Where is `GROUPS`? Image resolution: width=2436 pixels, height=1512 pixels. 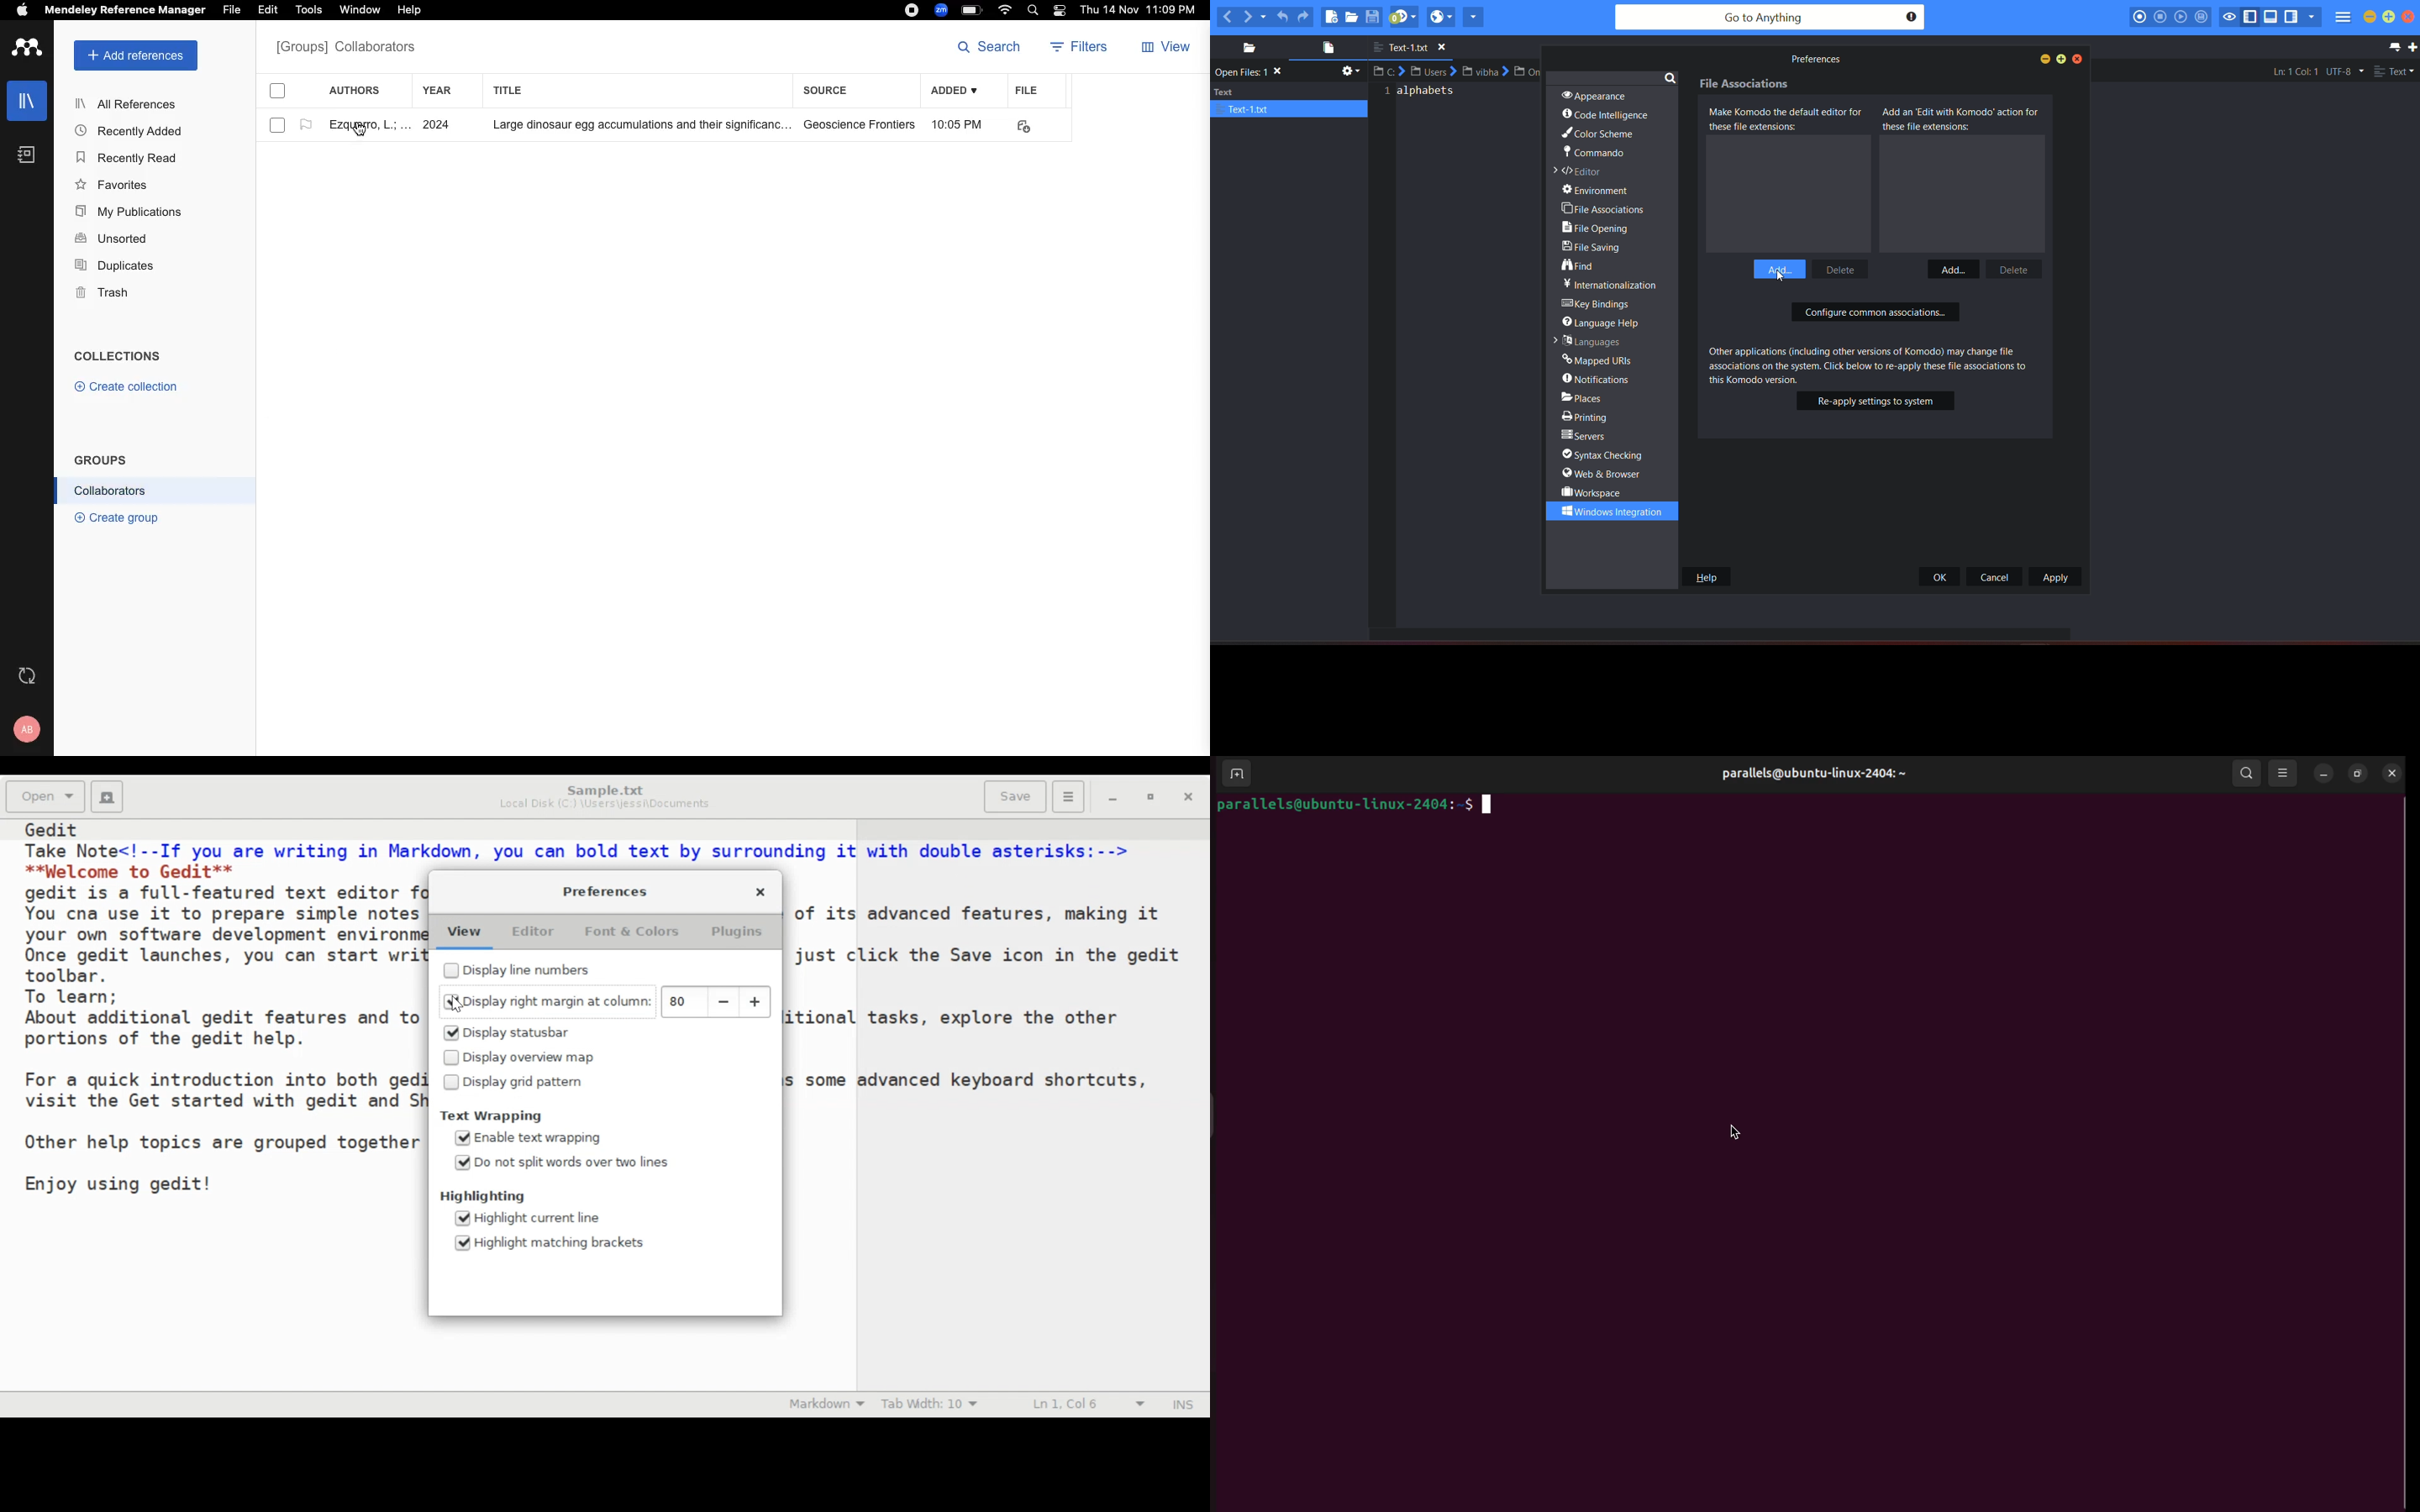
GROUPS is located at coordinates (101, 459).